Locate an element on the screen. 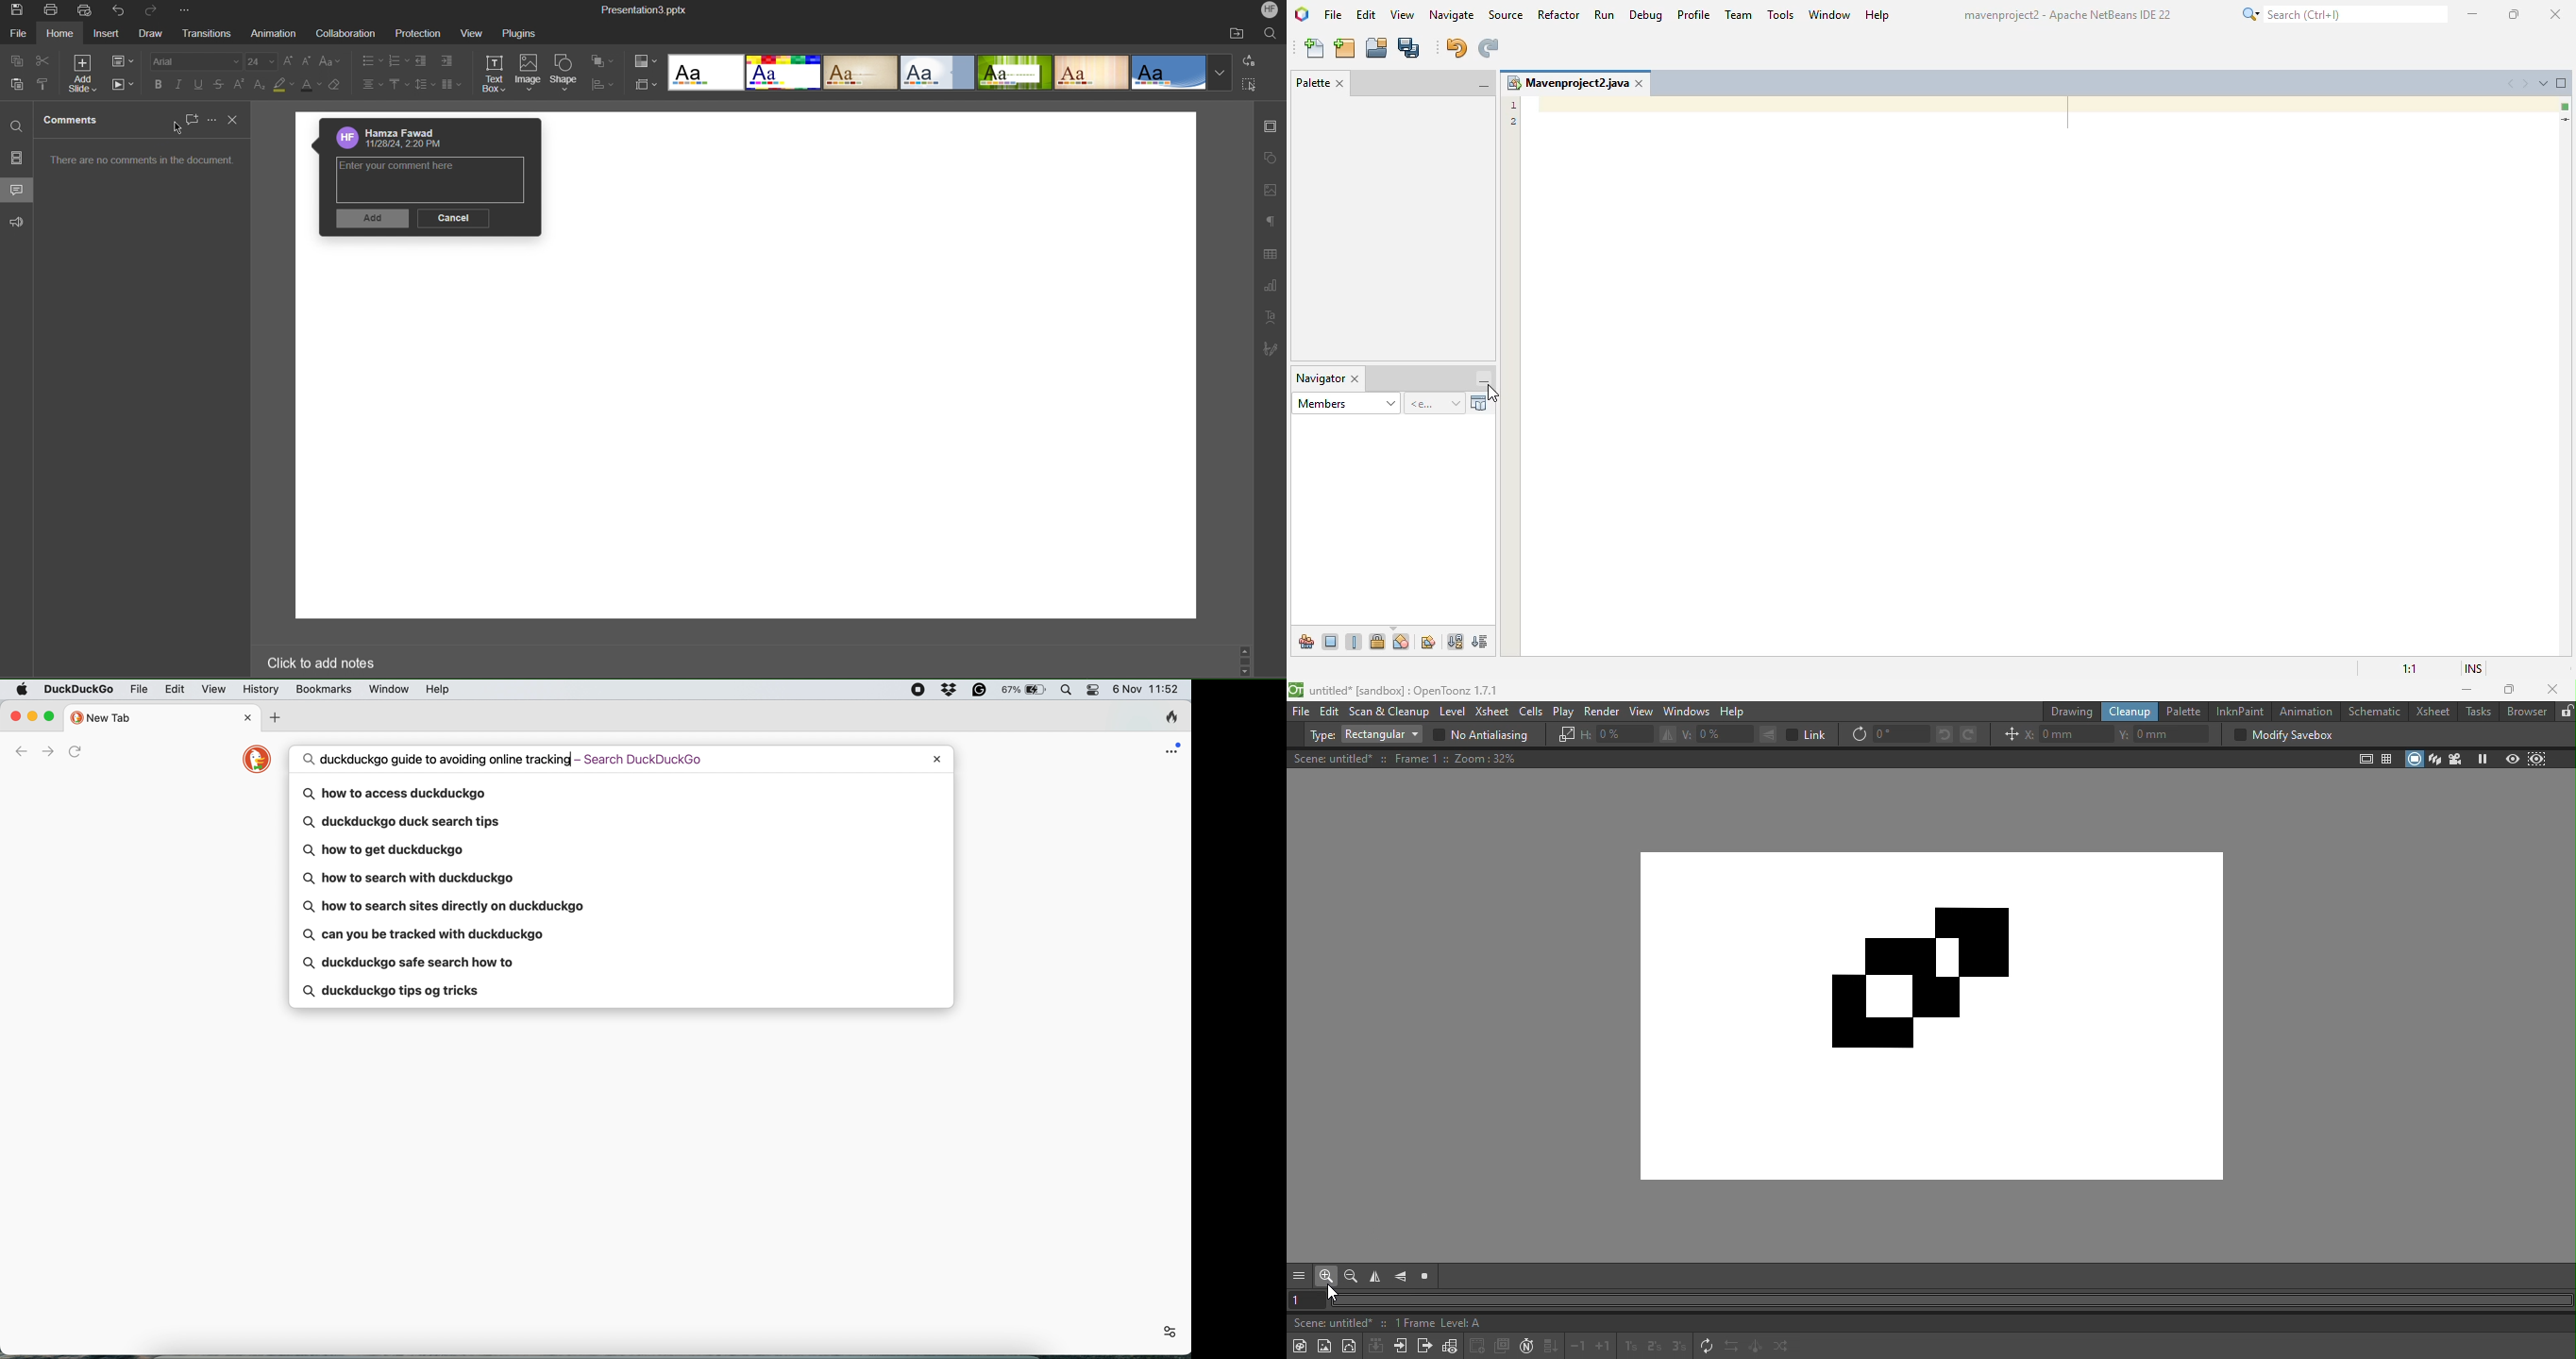 The image size is (2576, 1372). Preview is located at coordinates (2513, 757).